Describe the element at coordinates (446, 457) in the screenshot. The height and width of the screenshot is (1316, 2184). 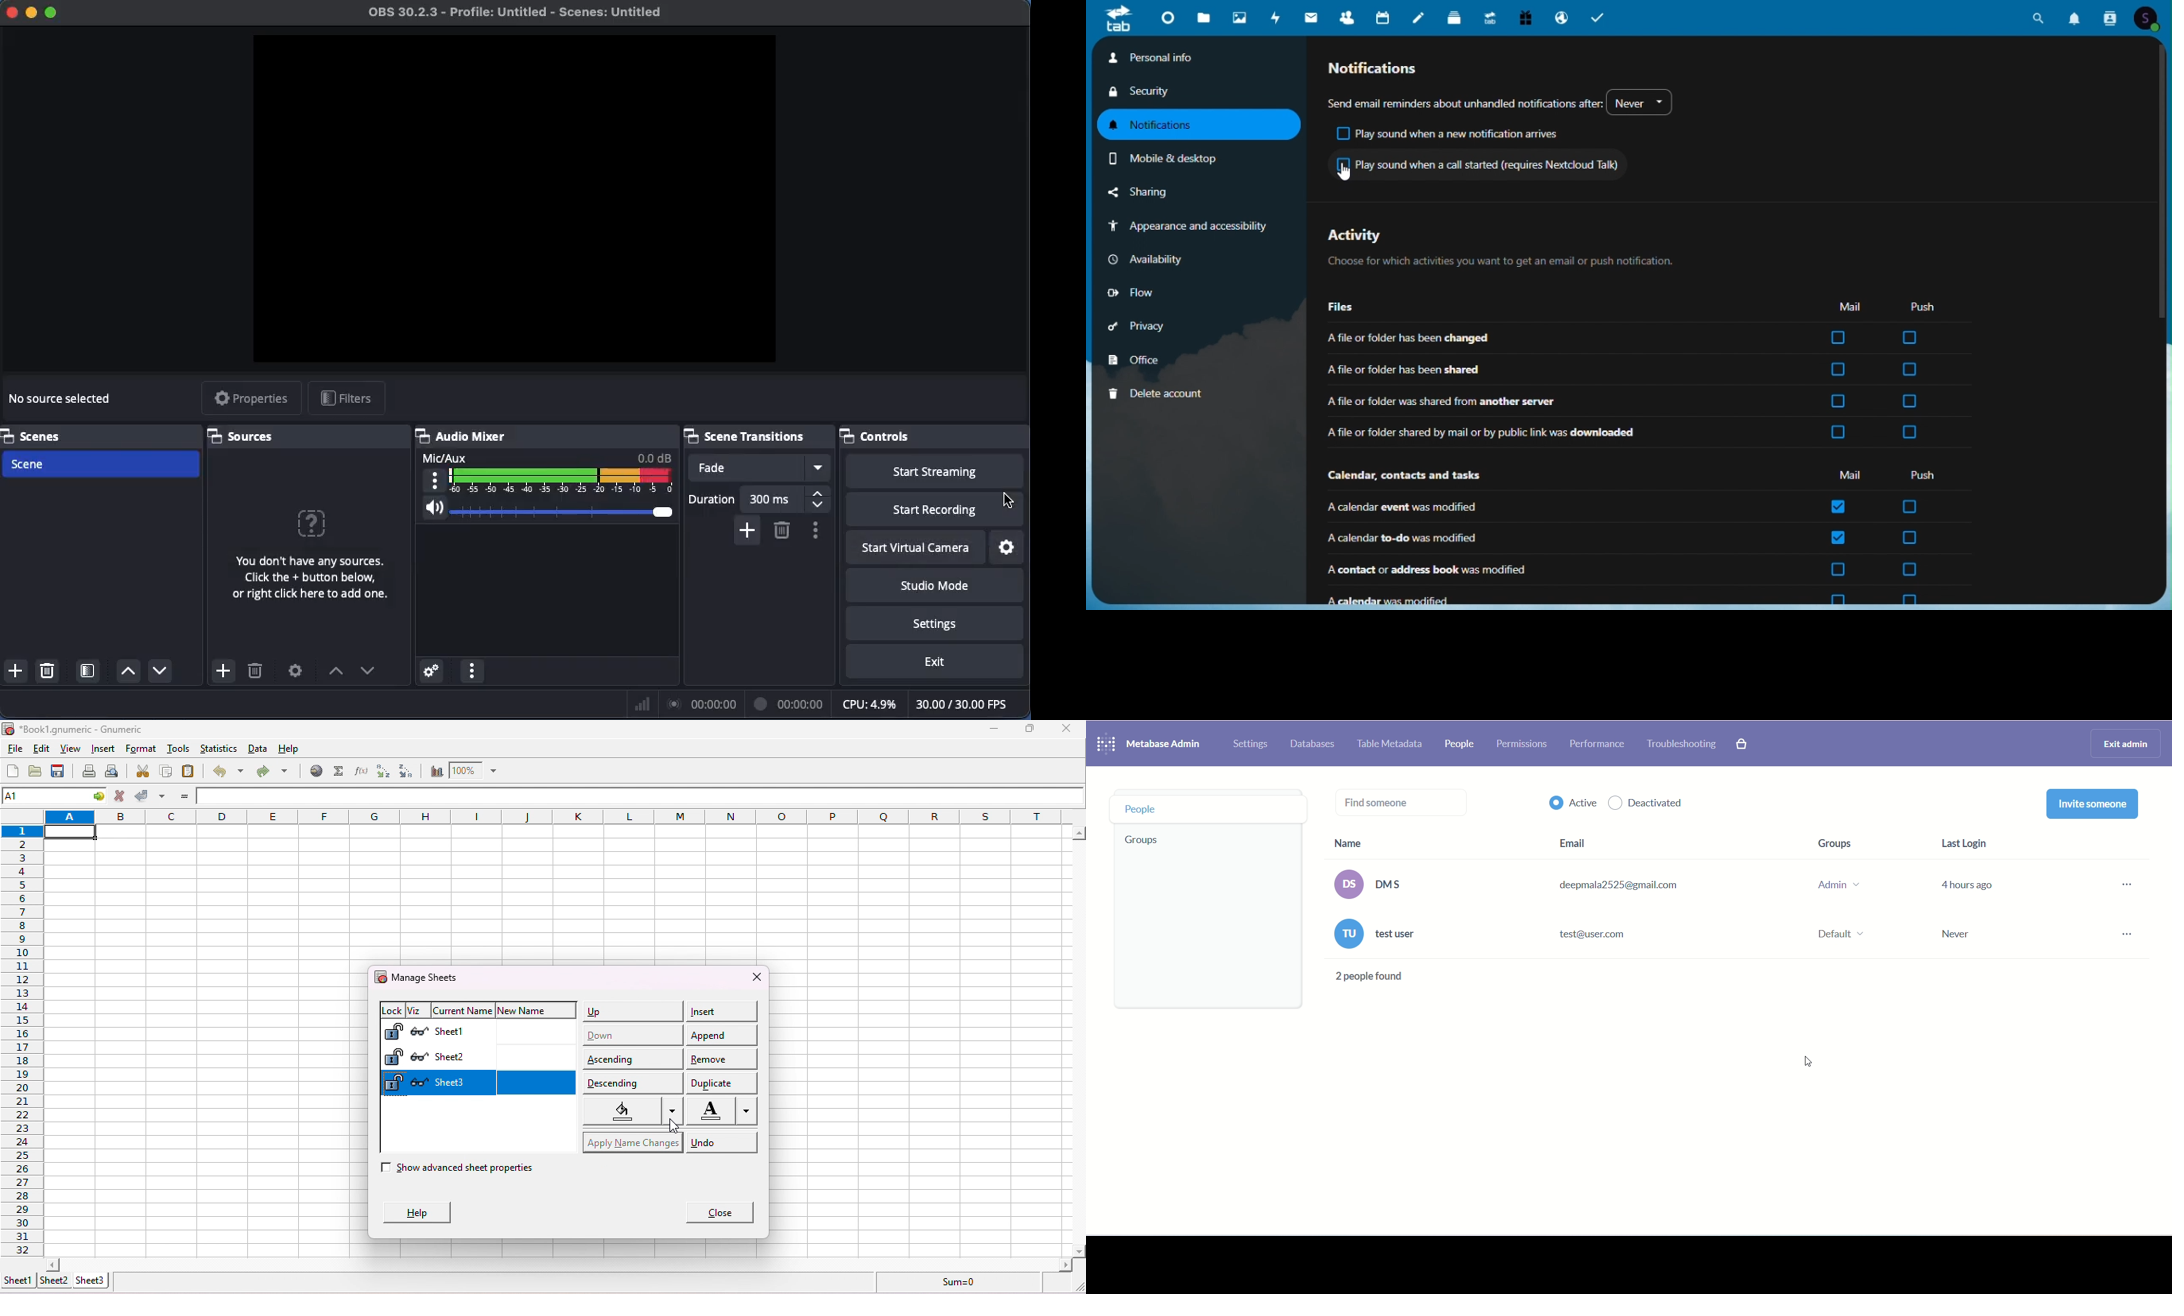
I see `Mic/Aux` at that location.